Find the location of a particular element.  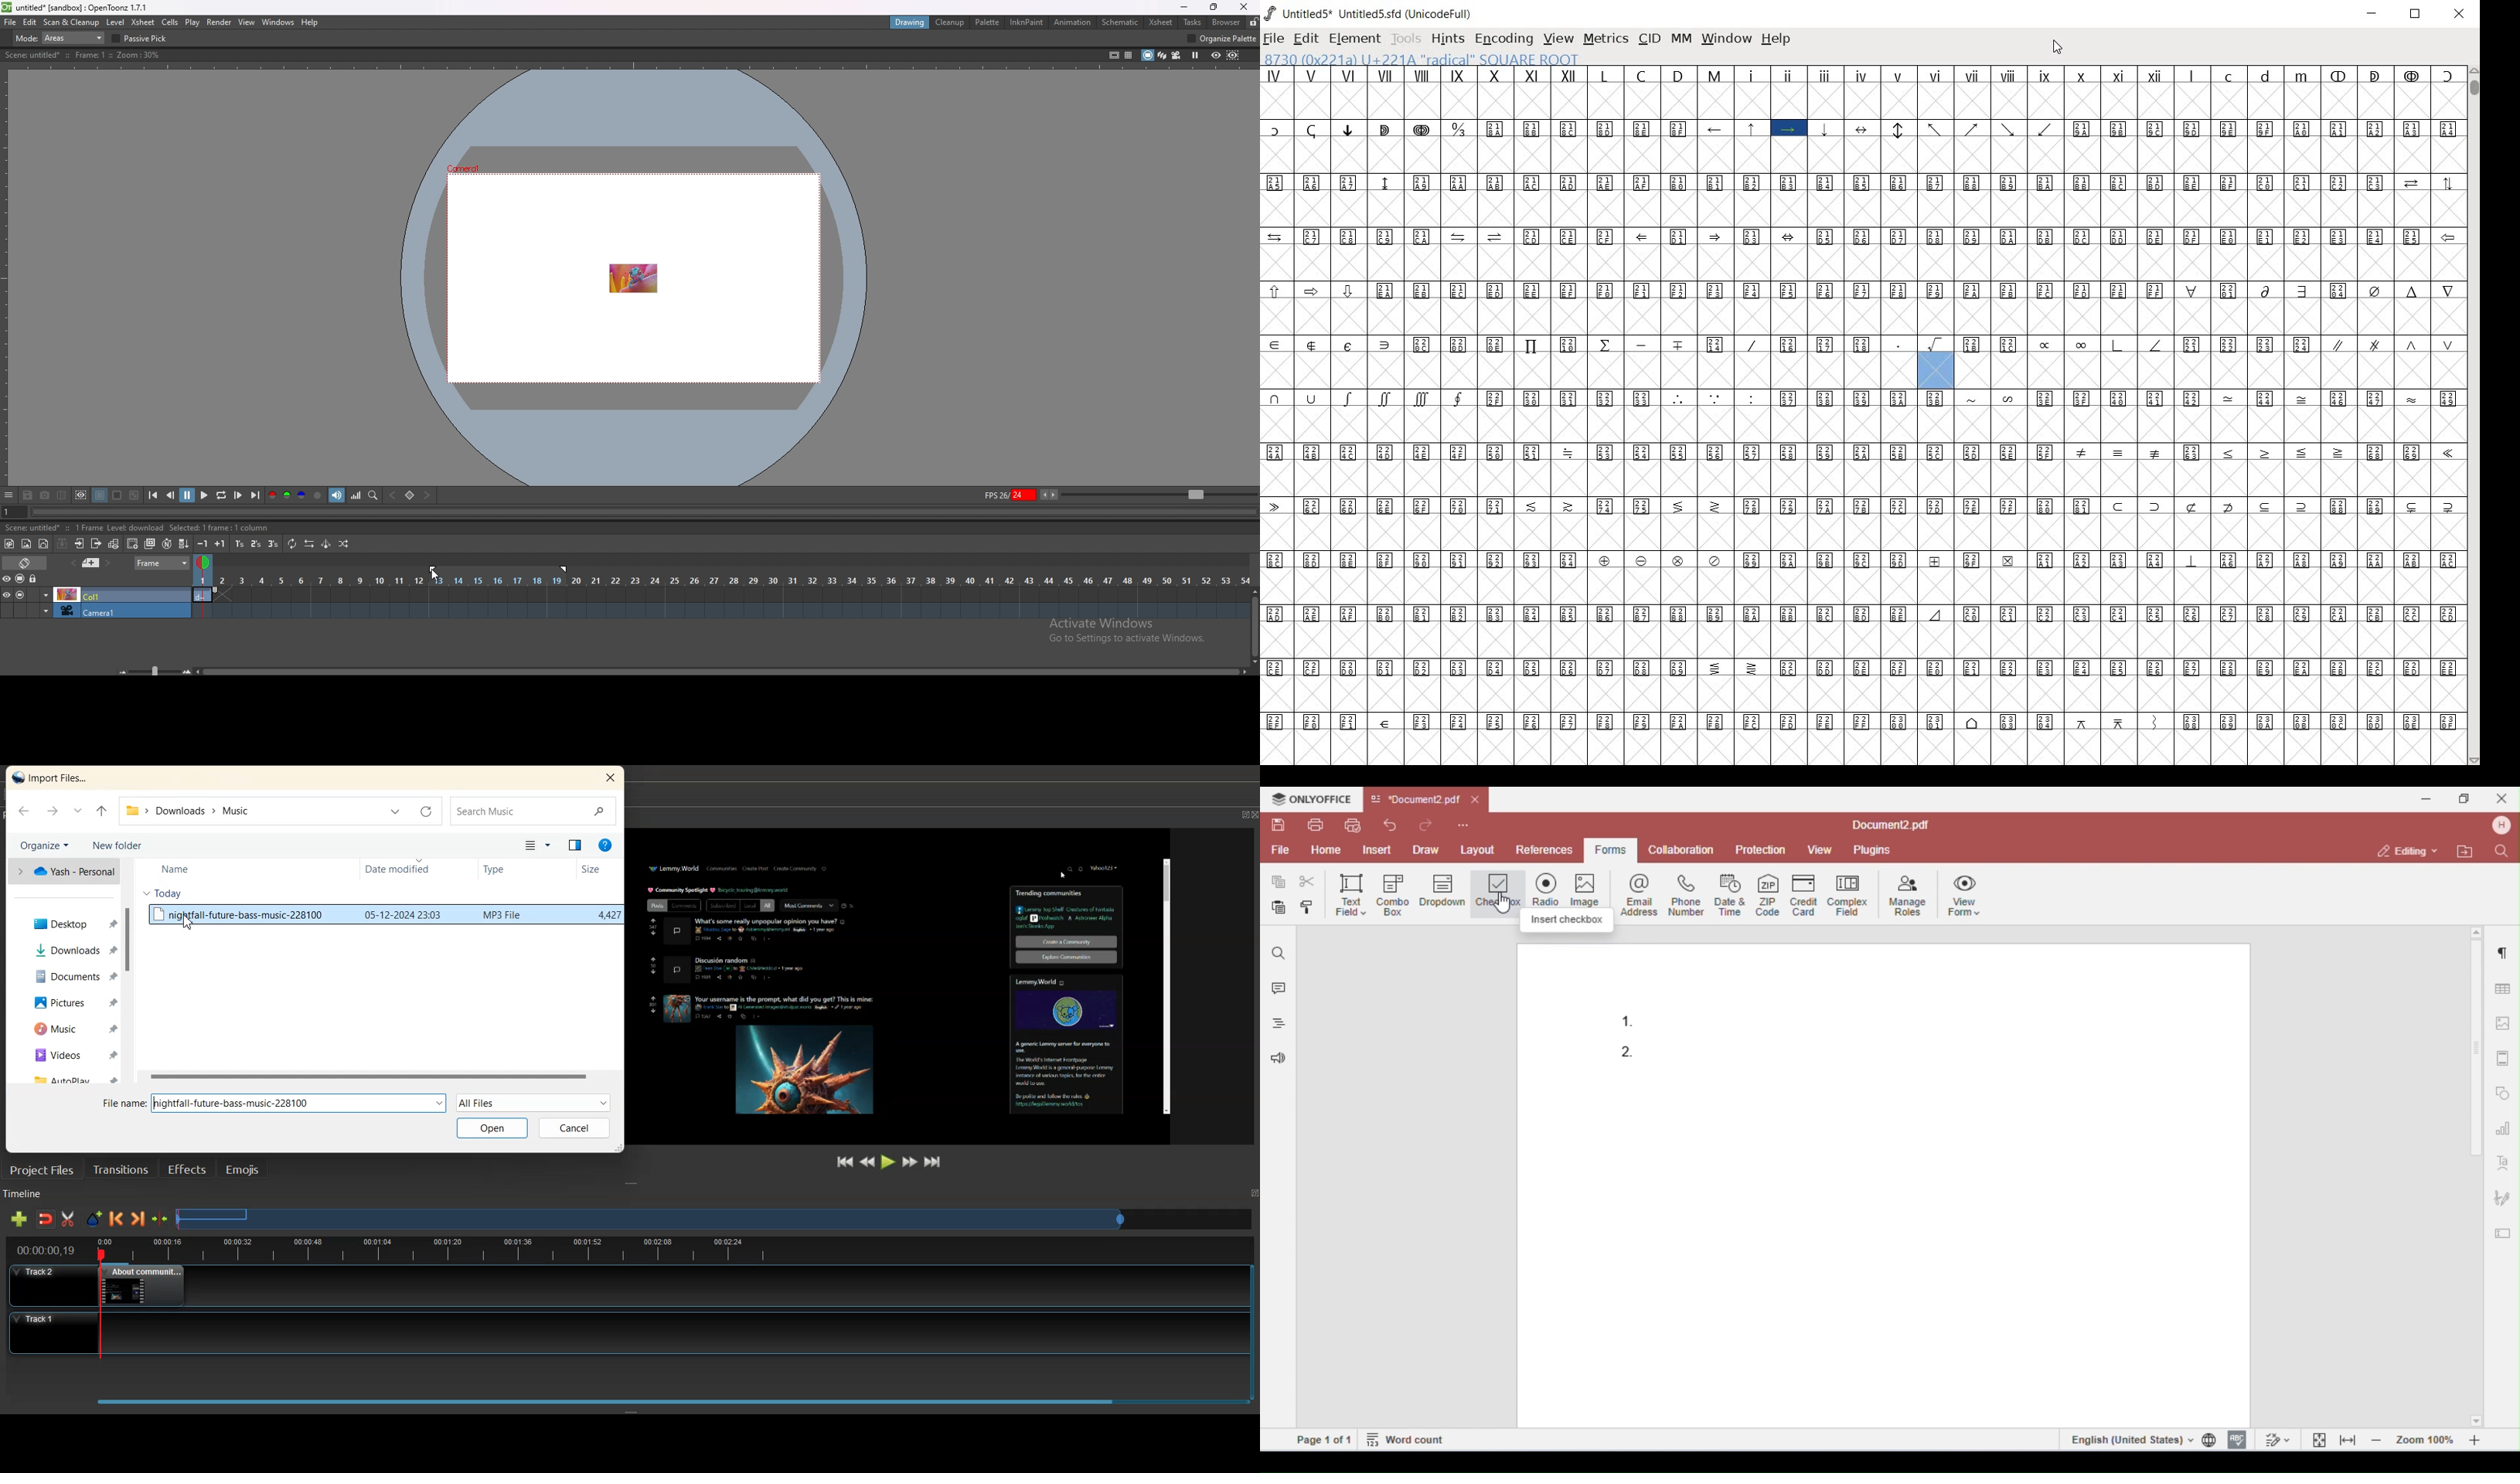

CLOSE is located at coordinates (2460, 13).